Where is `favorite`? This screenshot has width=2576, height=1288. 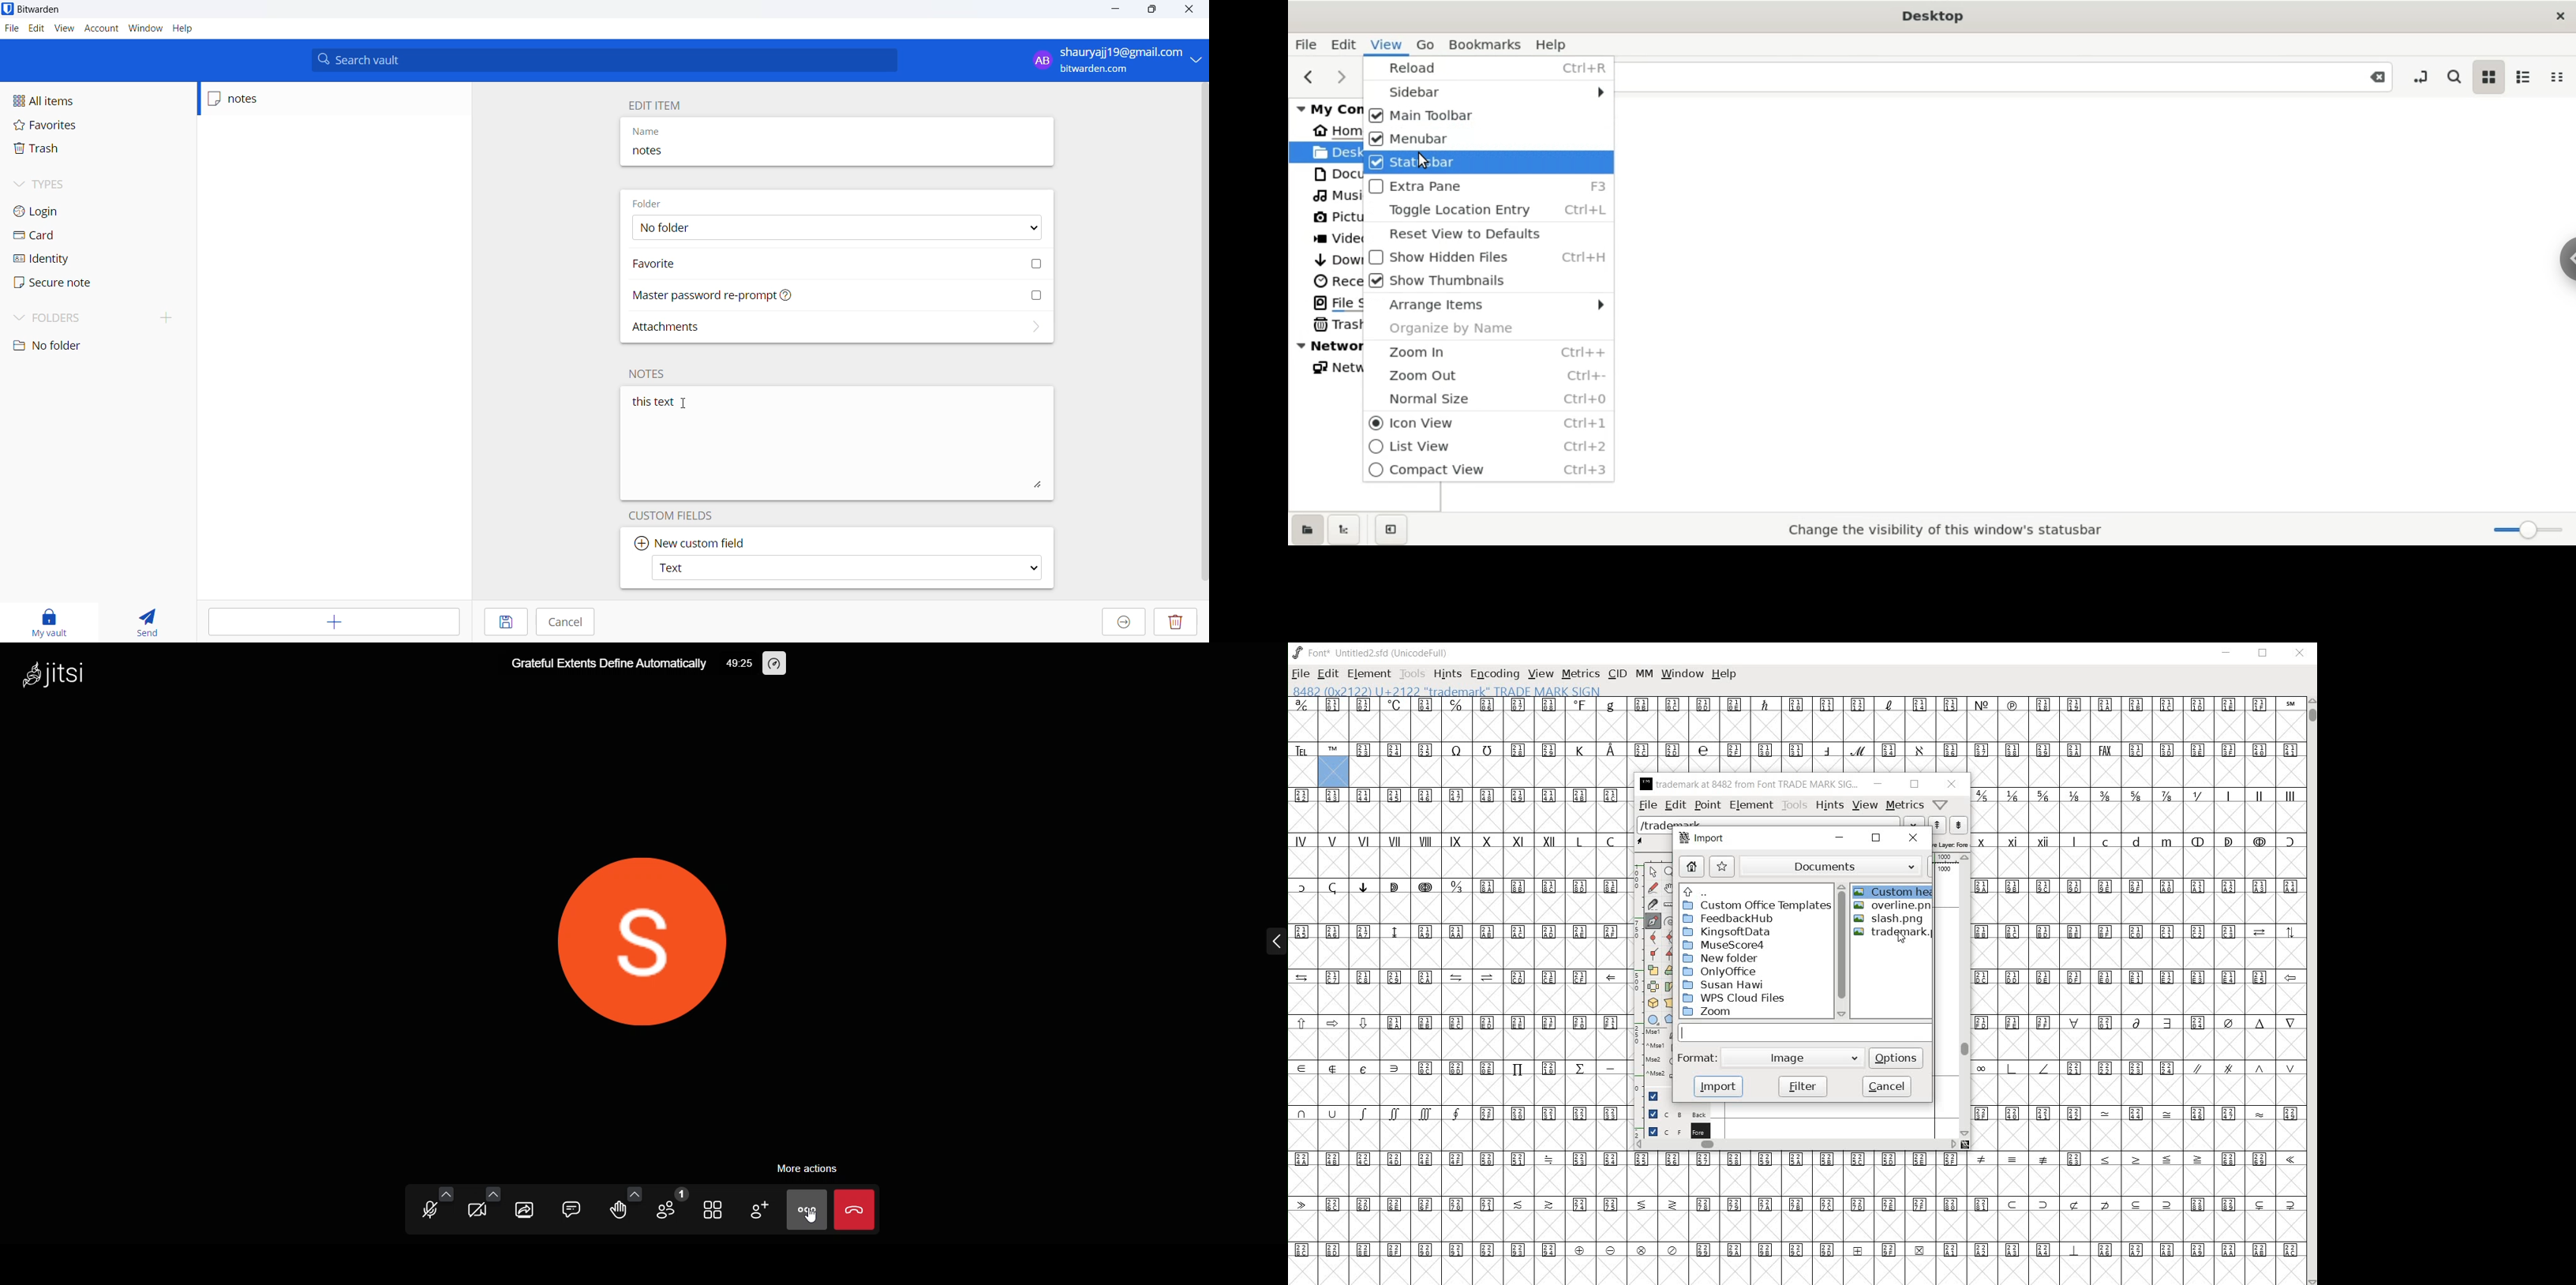 favorite is located at coordinates (838, 263).